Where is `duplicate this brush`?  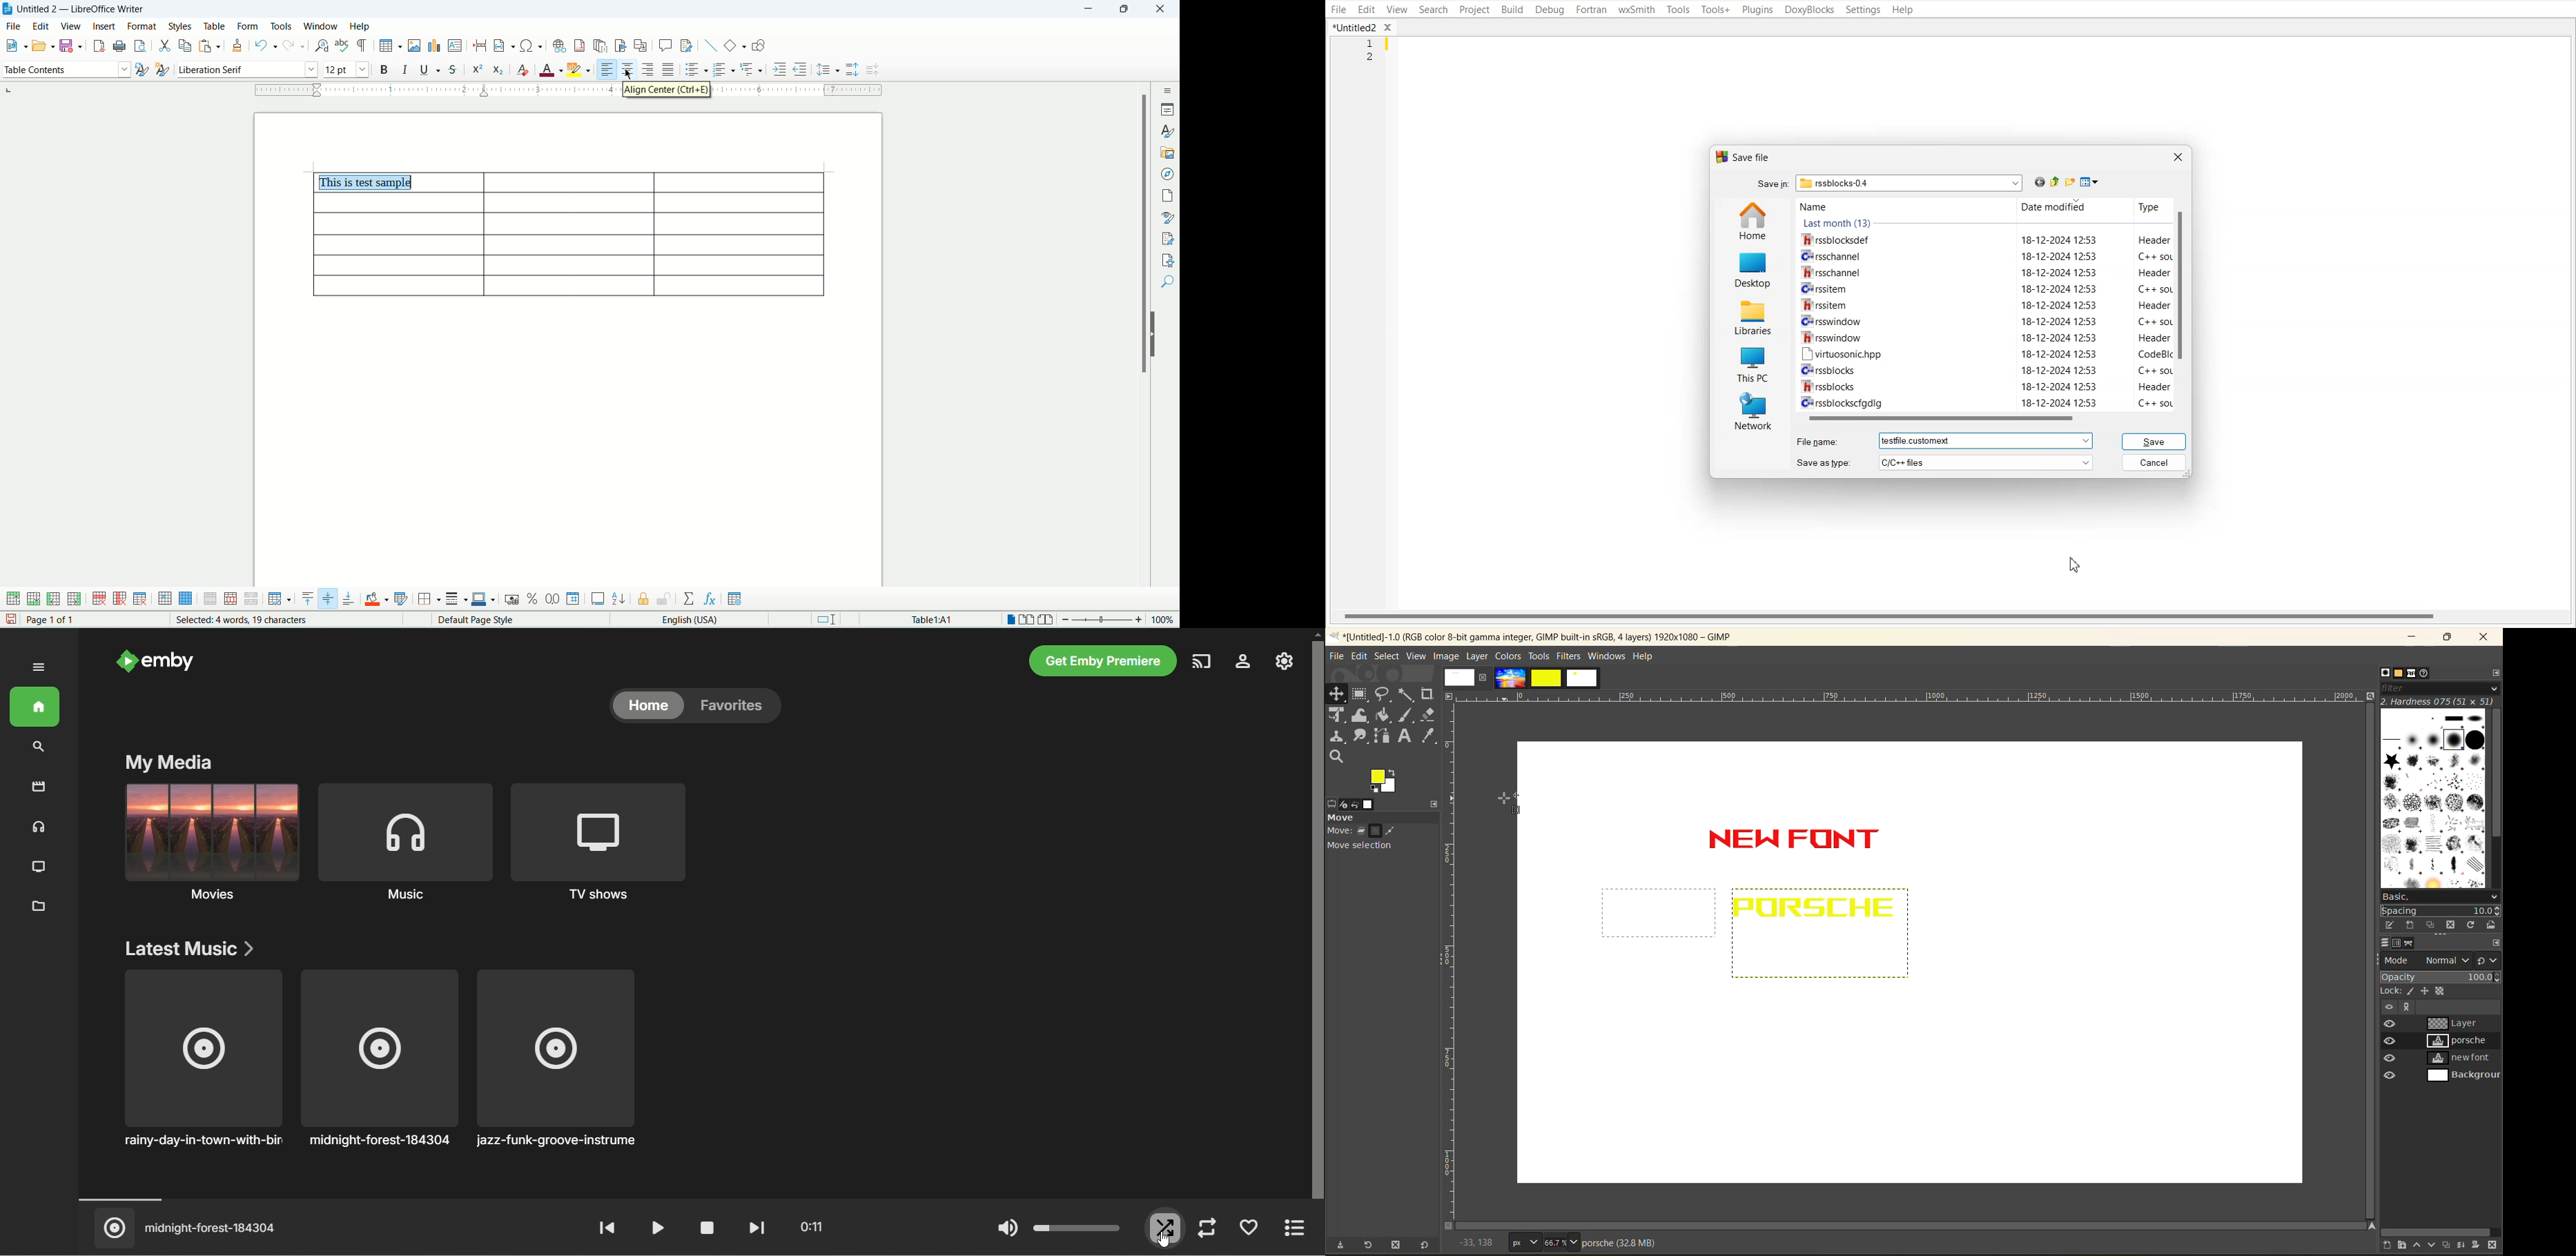 duplicate this brush is located at coordinates (2424, 924).